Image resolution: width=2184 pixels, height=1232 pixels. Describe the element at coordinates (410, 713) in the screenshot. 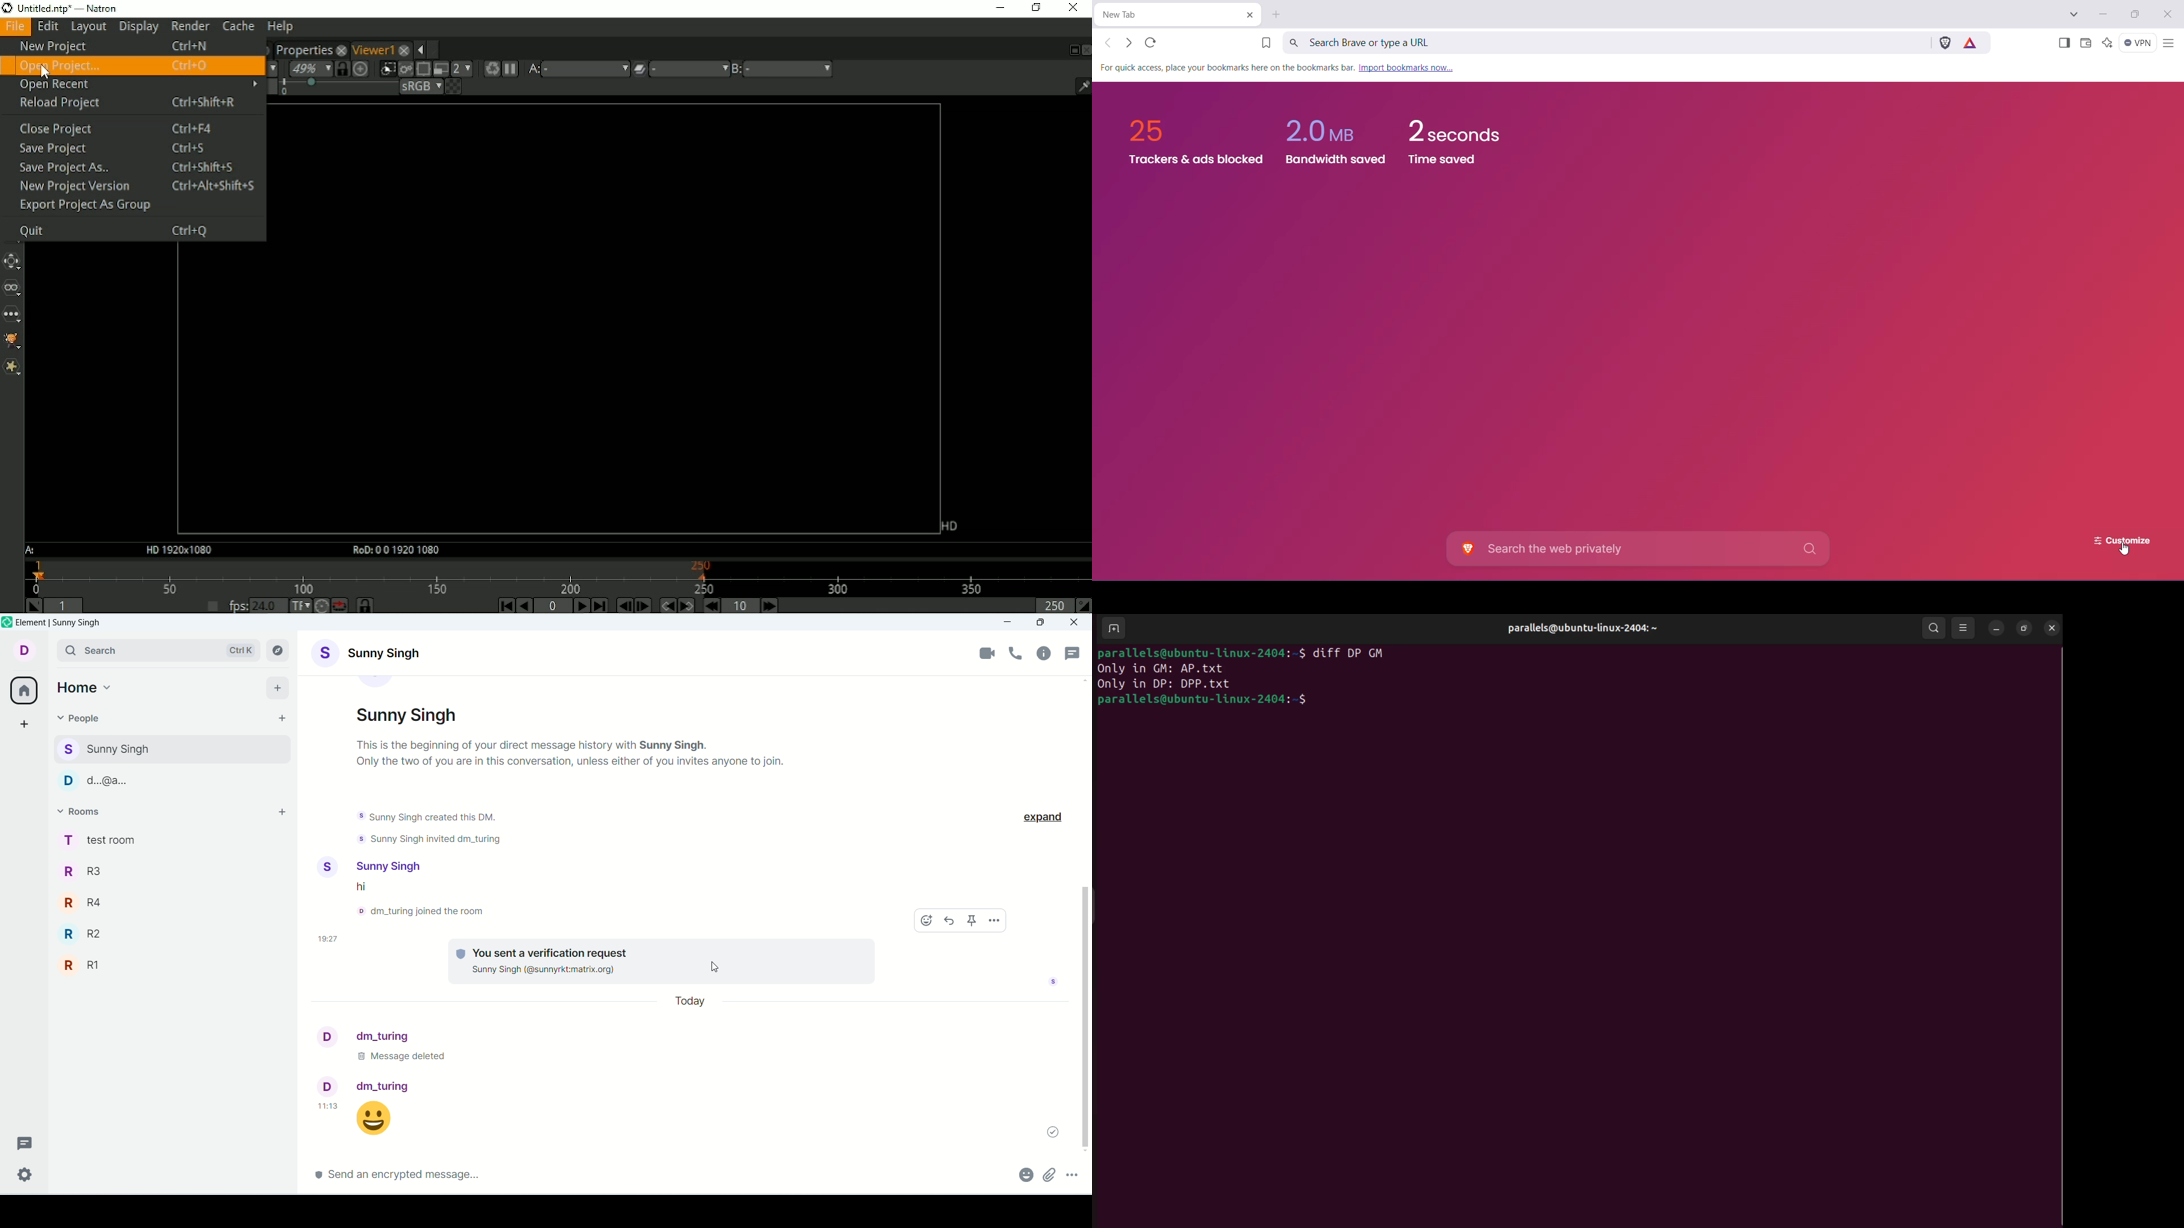

I see `account` at that location.